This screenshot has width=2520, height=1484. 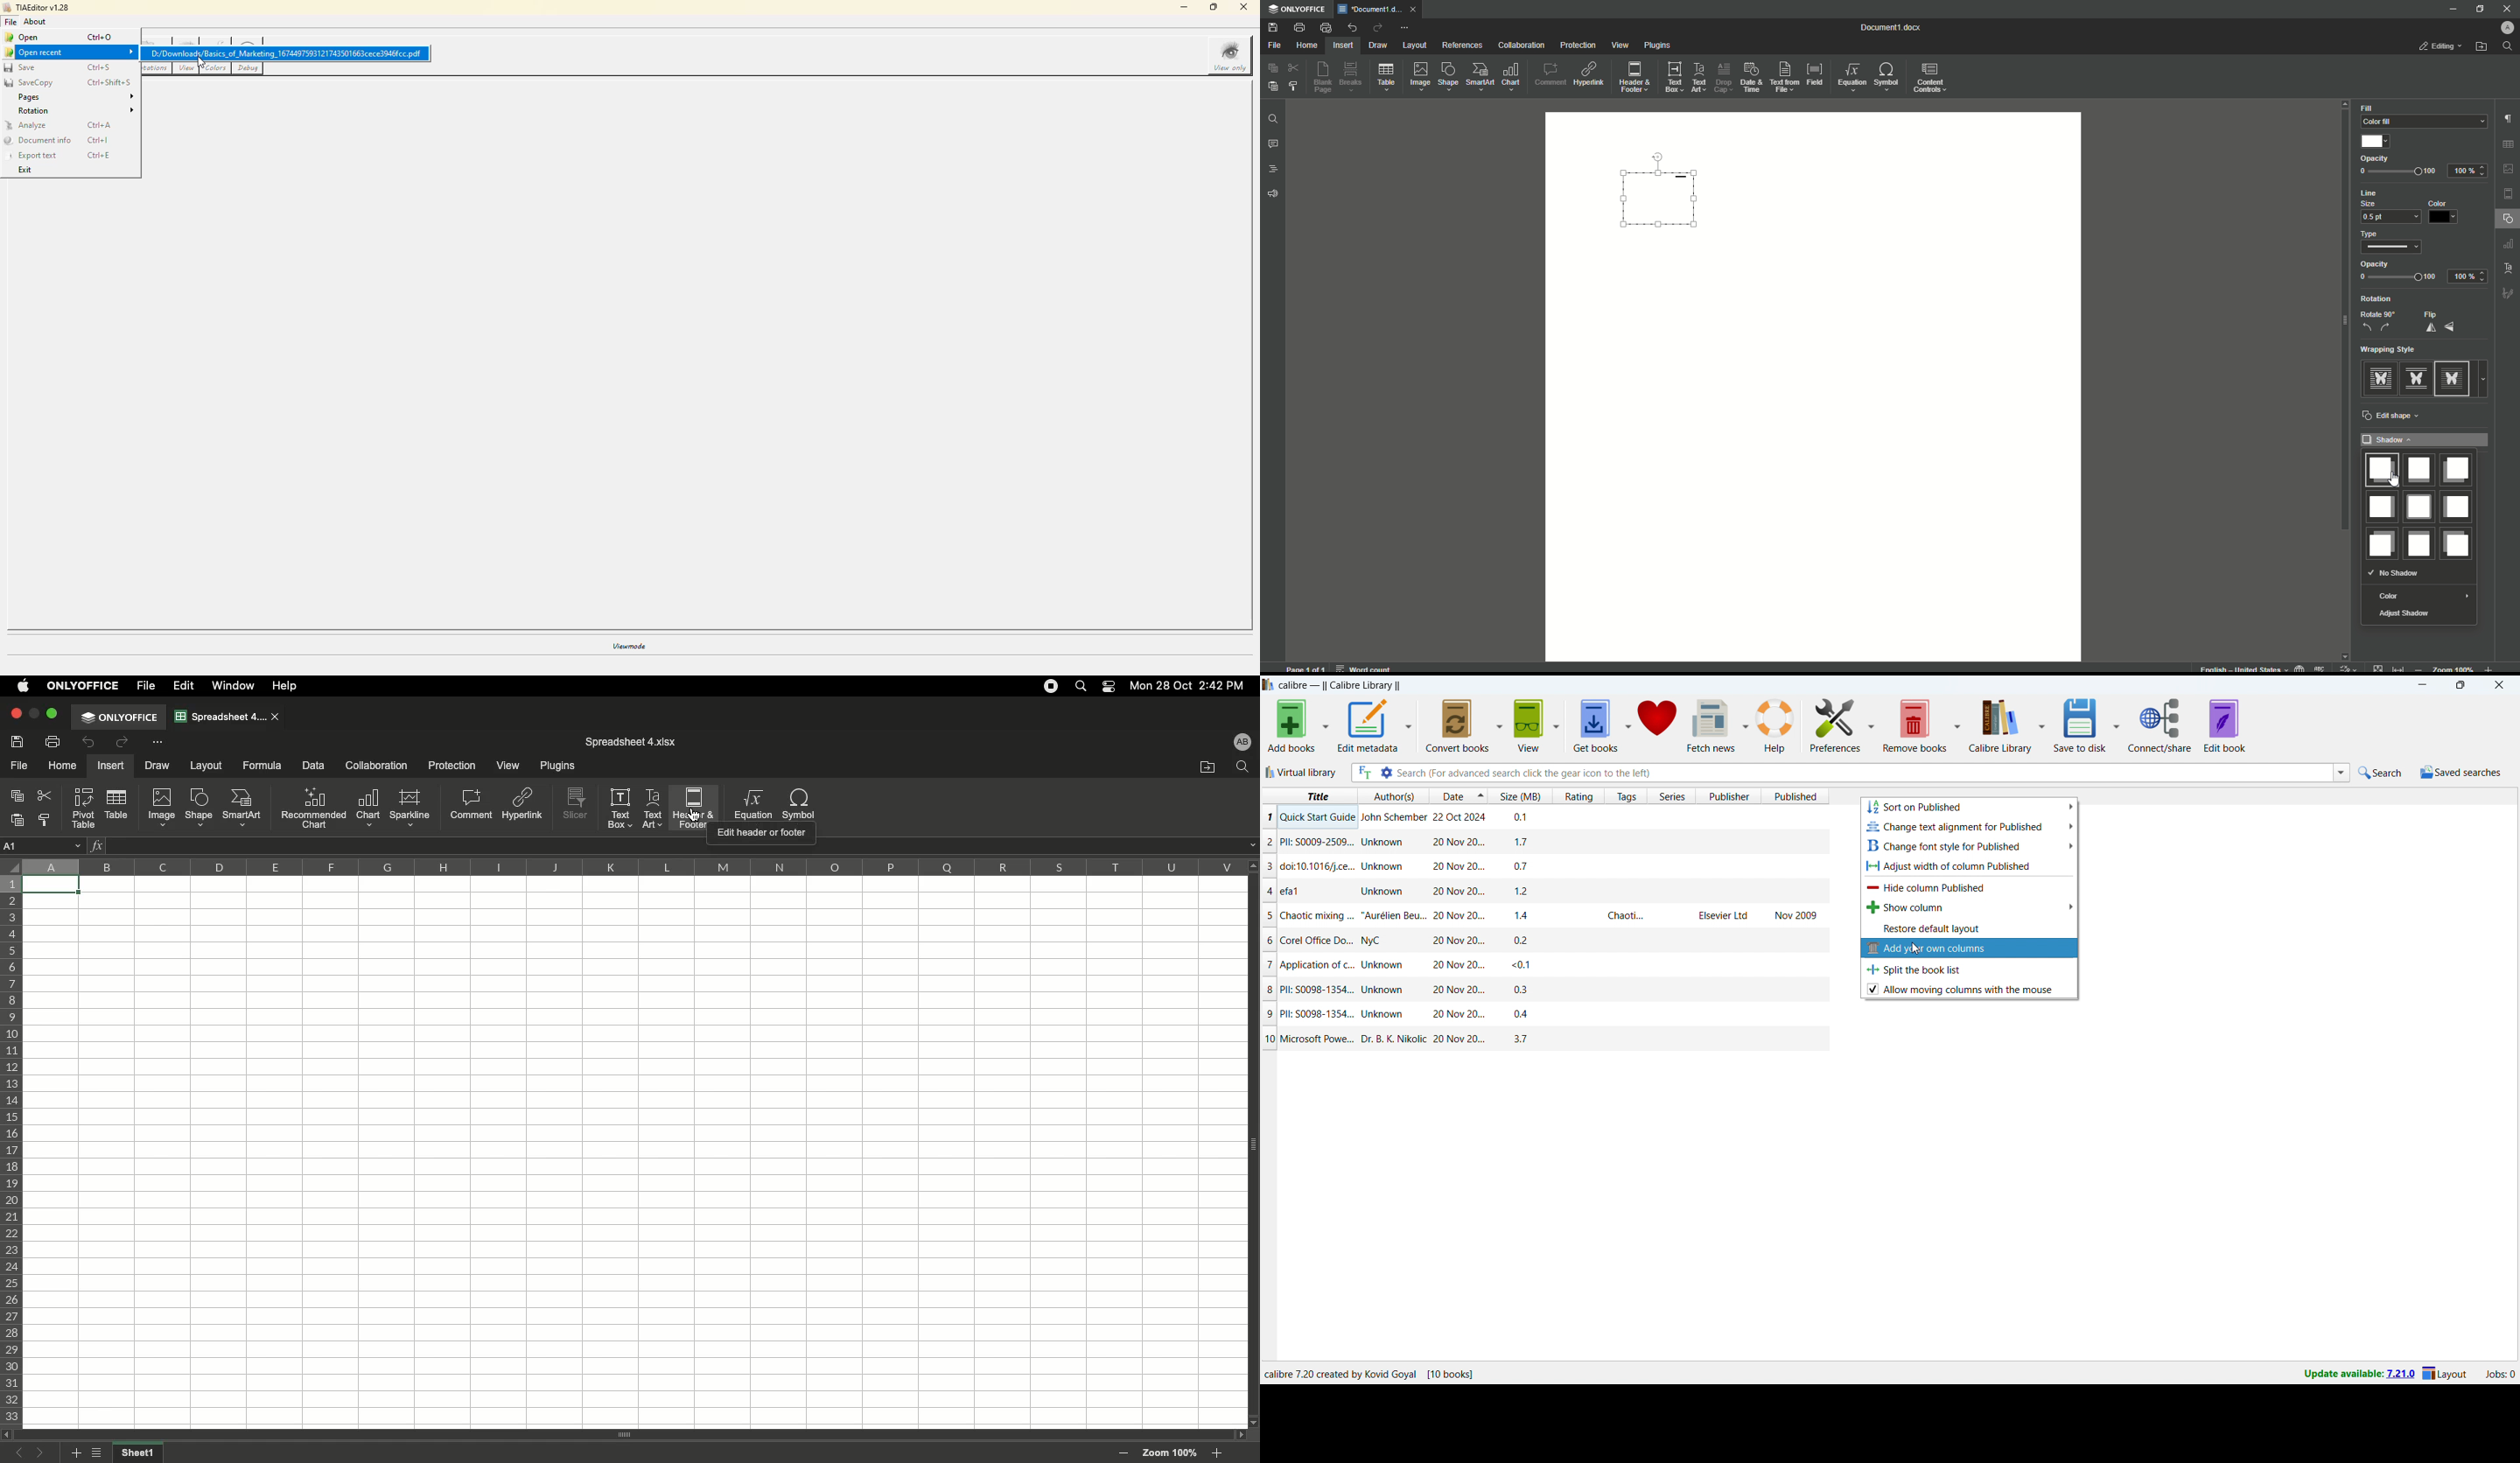 What do you see at coordinates (555, 766) in the screenshot?
I see `Plugins` at bounding box center [555, 766].